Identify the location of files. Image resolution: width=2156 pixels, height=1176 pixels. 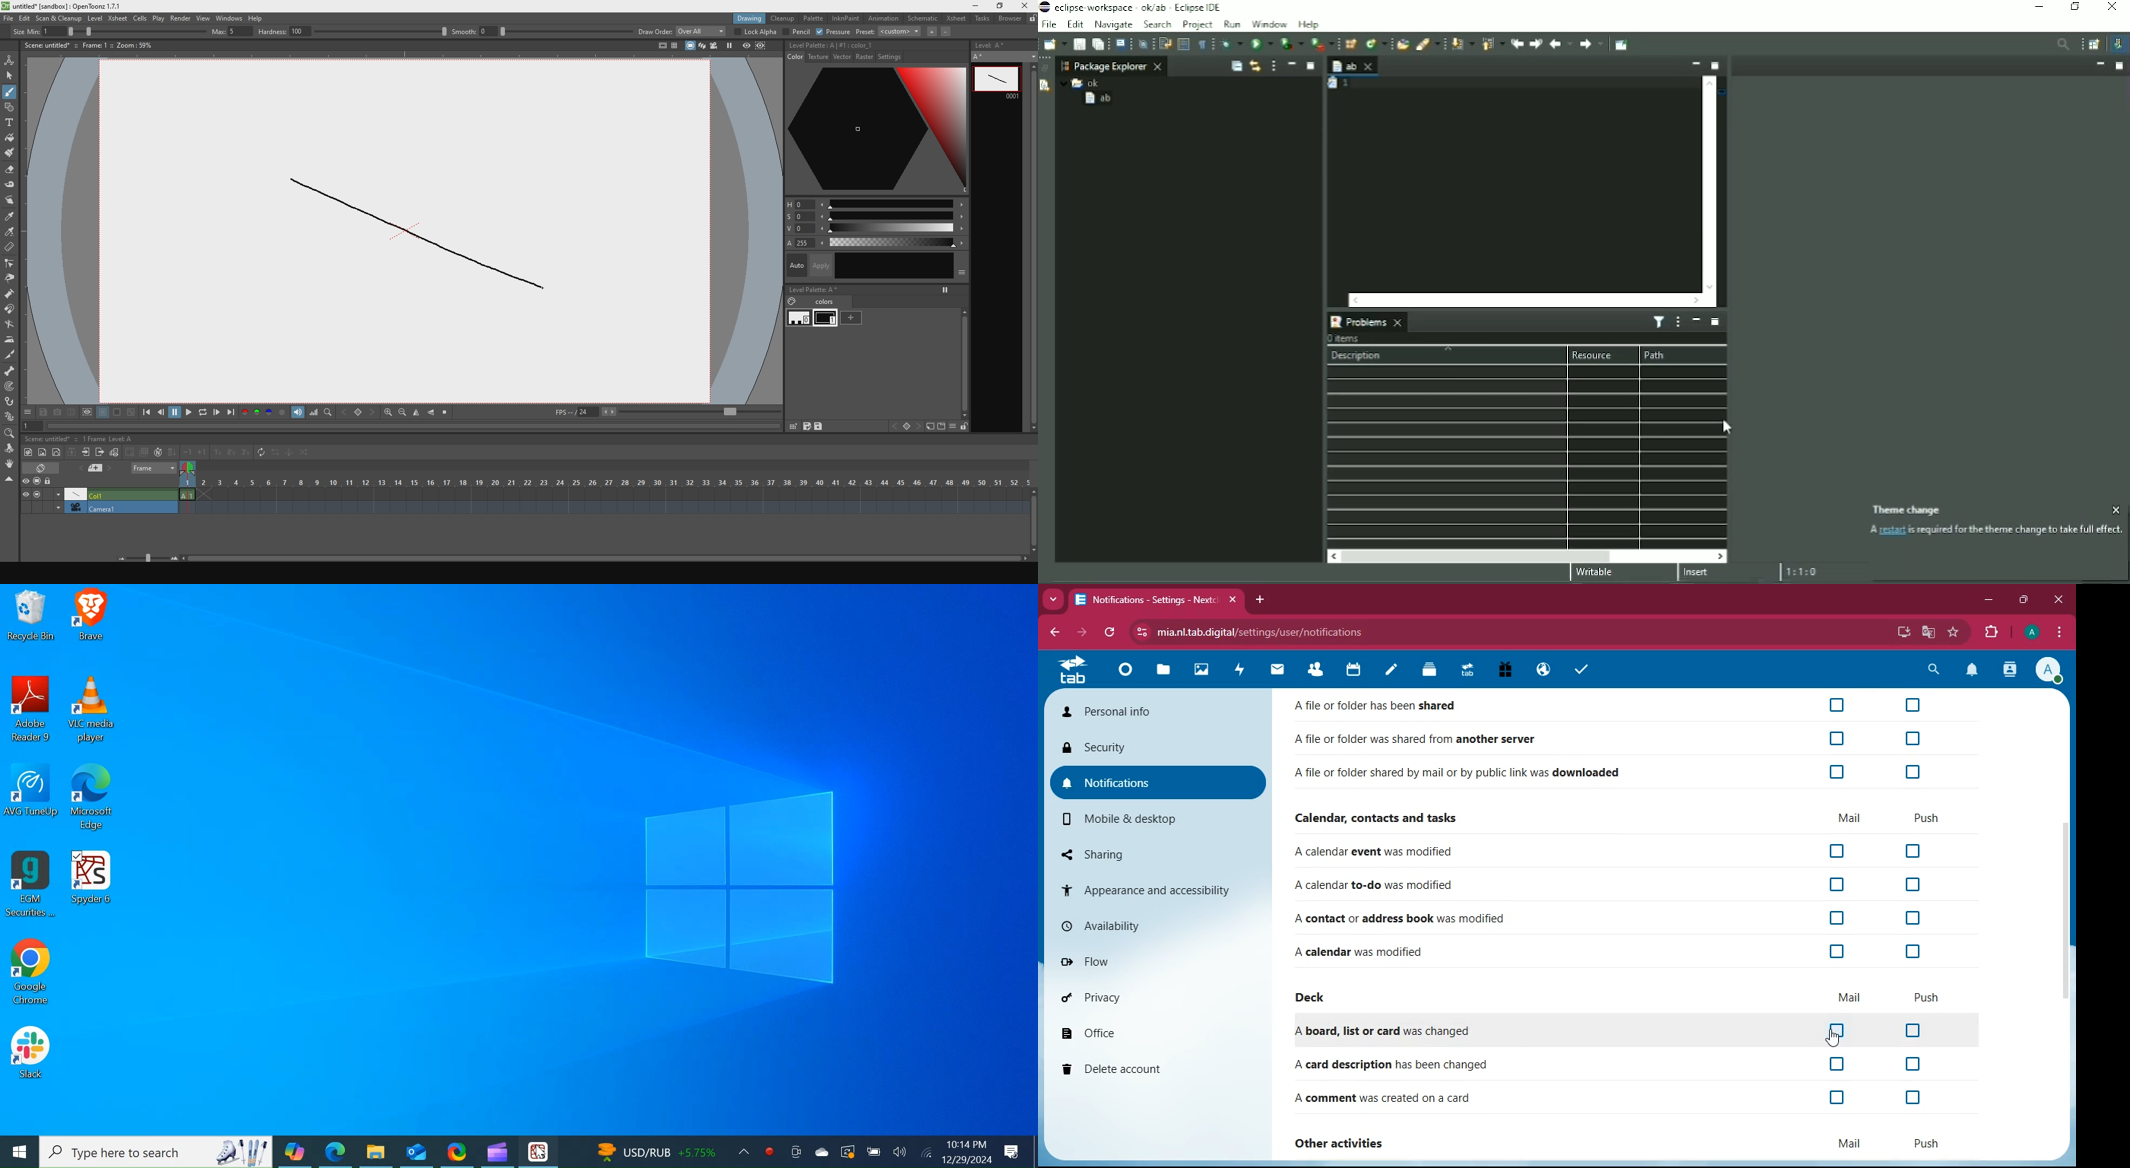
(1163, 673).